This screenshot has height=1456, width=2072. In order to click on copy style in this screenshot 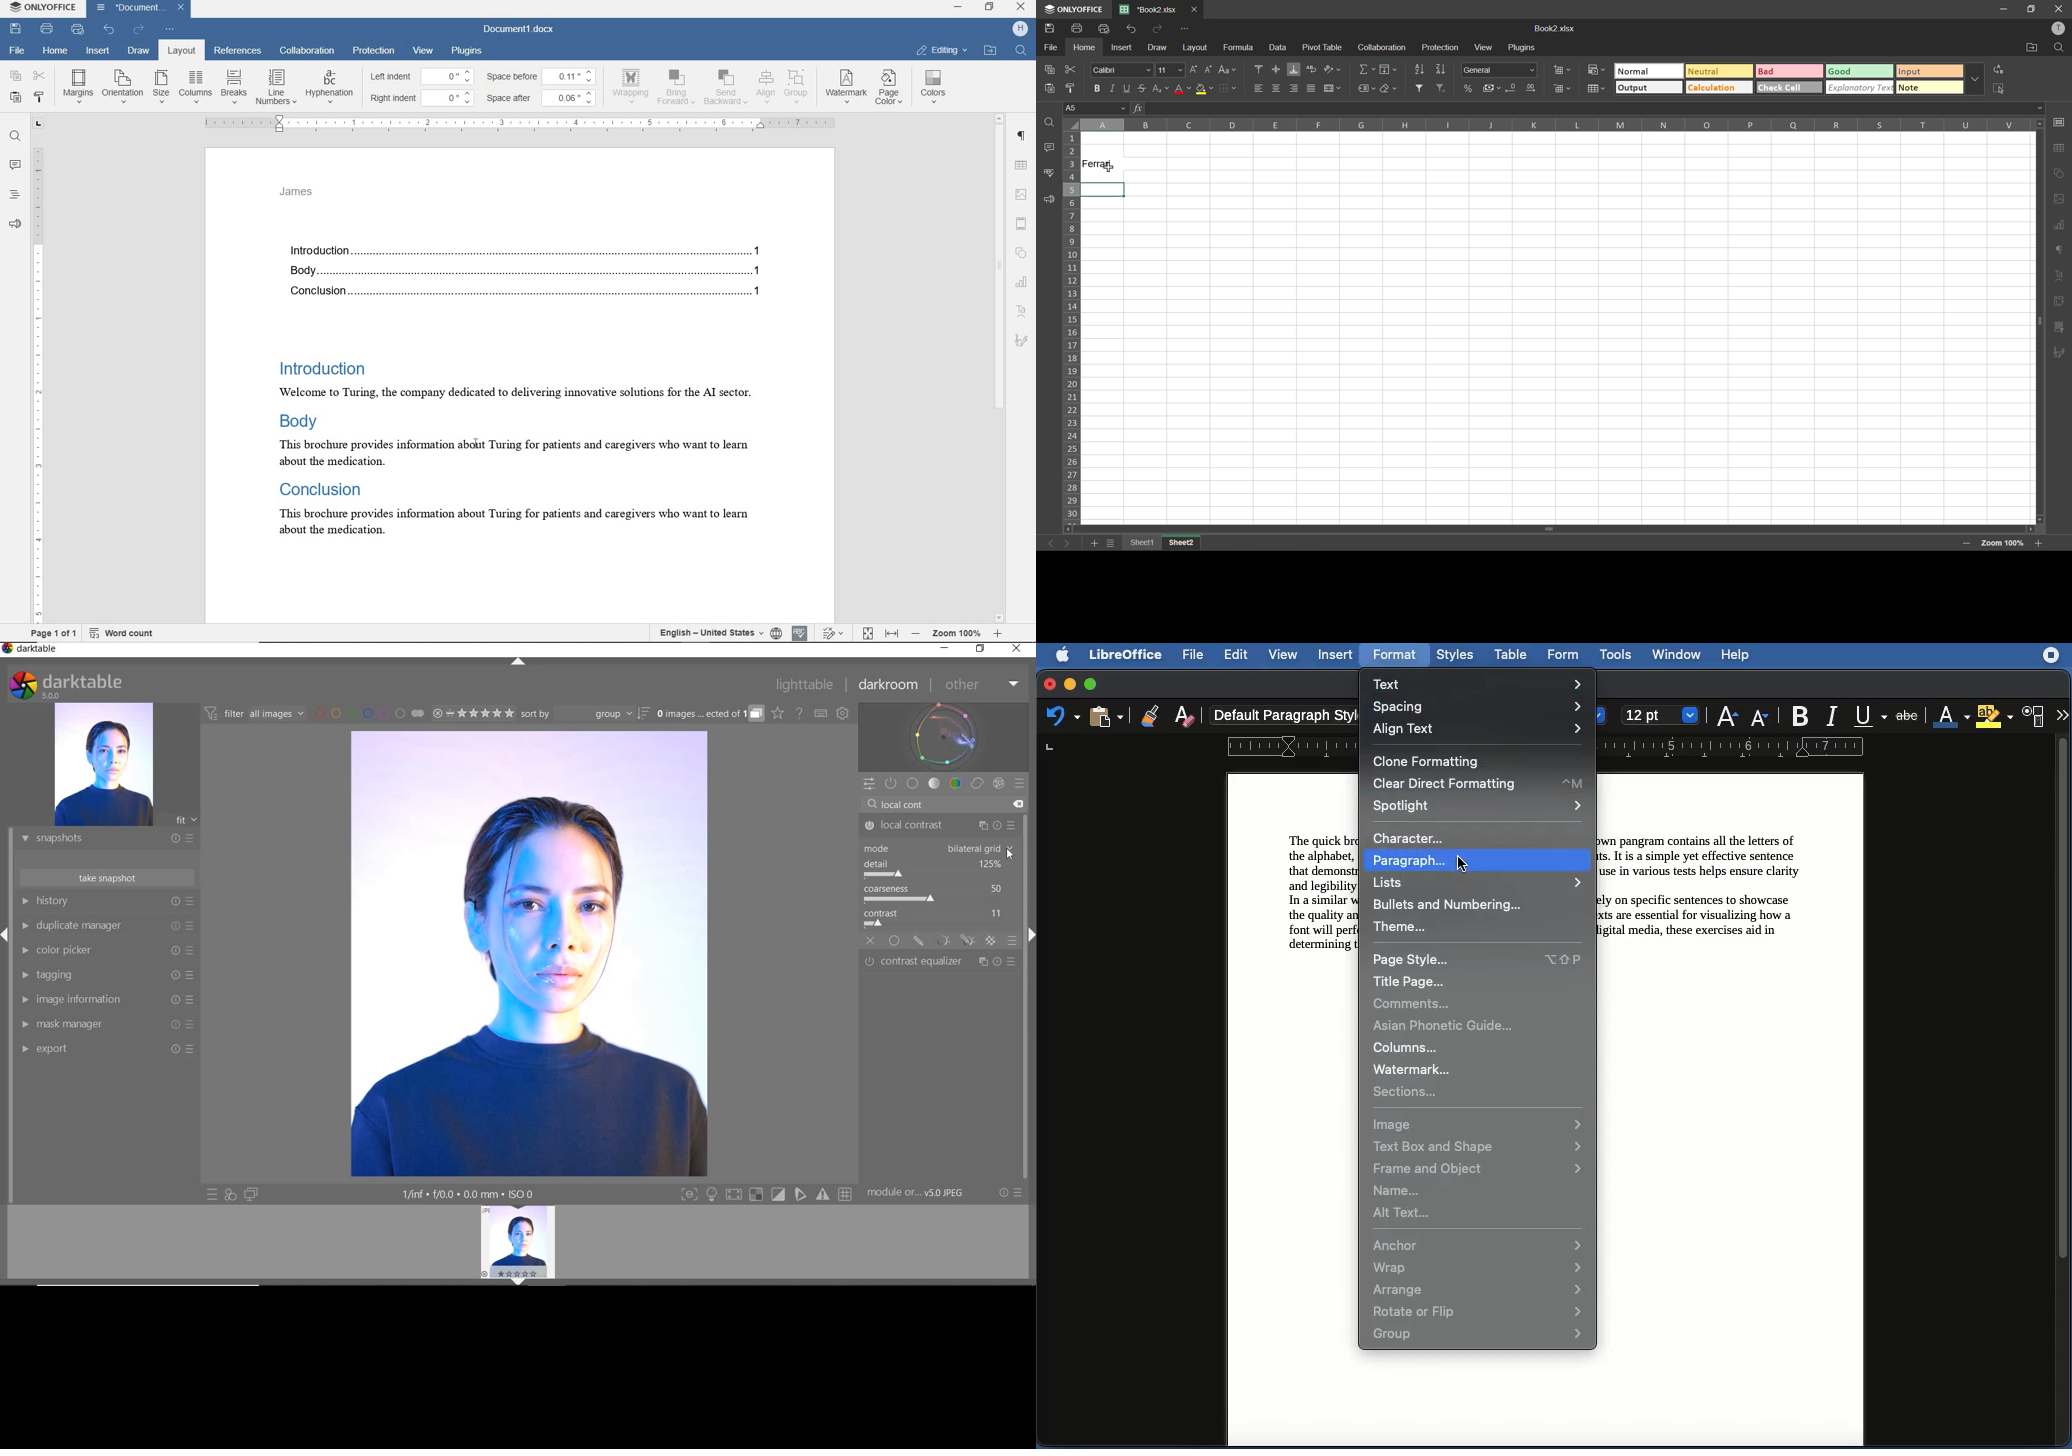, I will do `click(39, 98)`.